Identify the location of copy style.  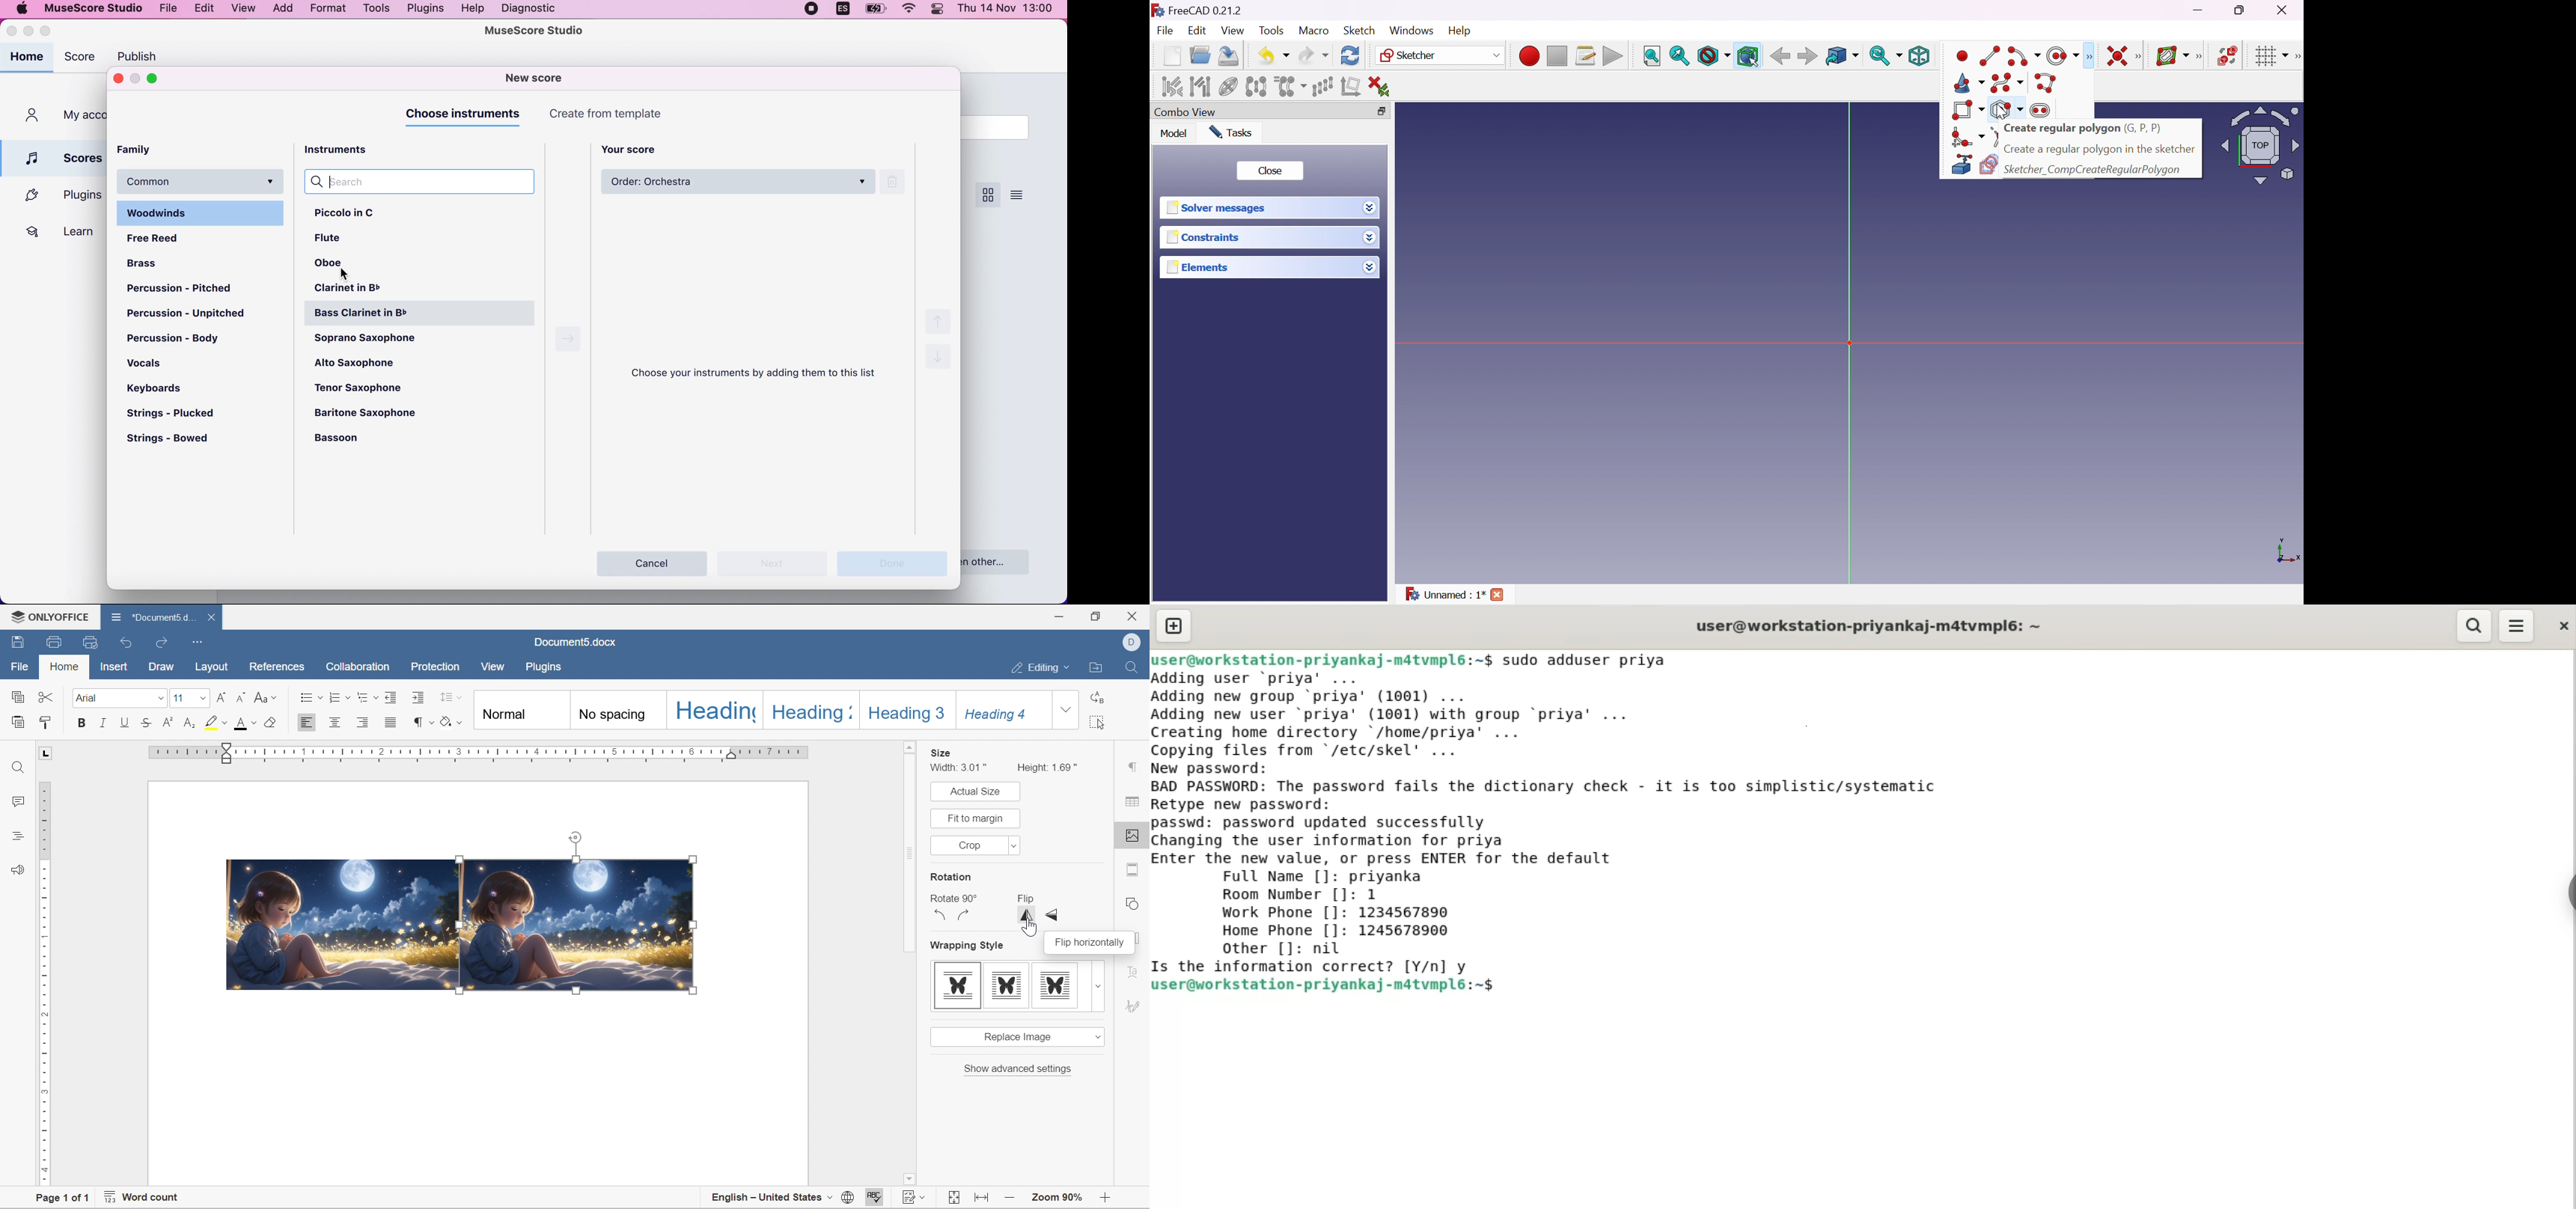
(46, 722).